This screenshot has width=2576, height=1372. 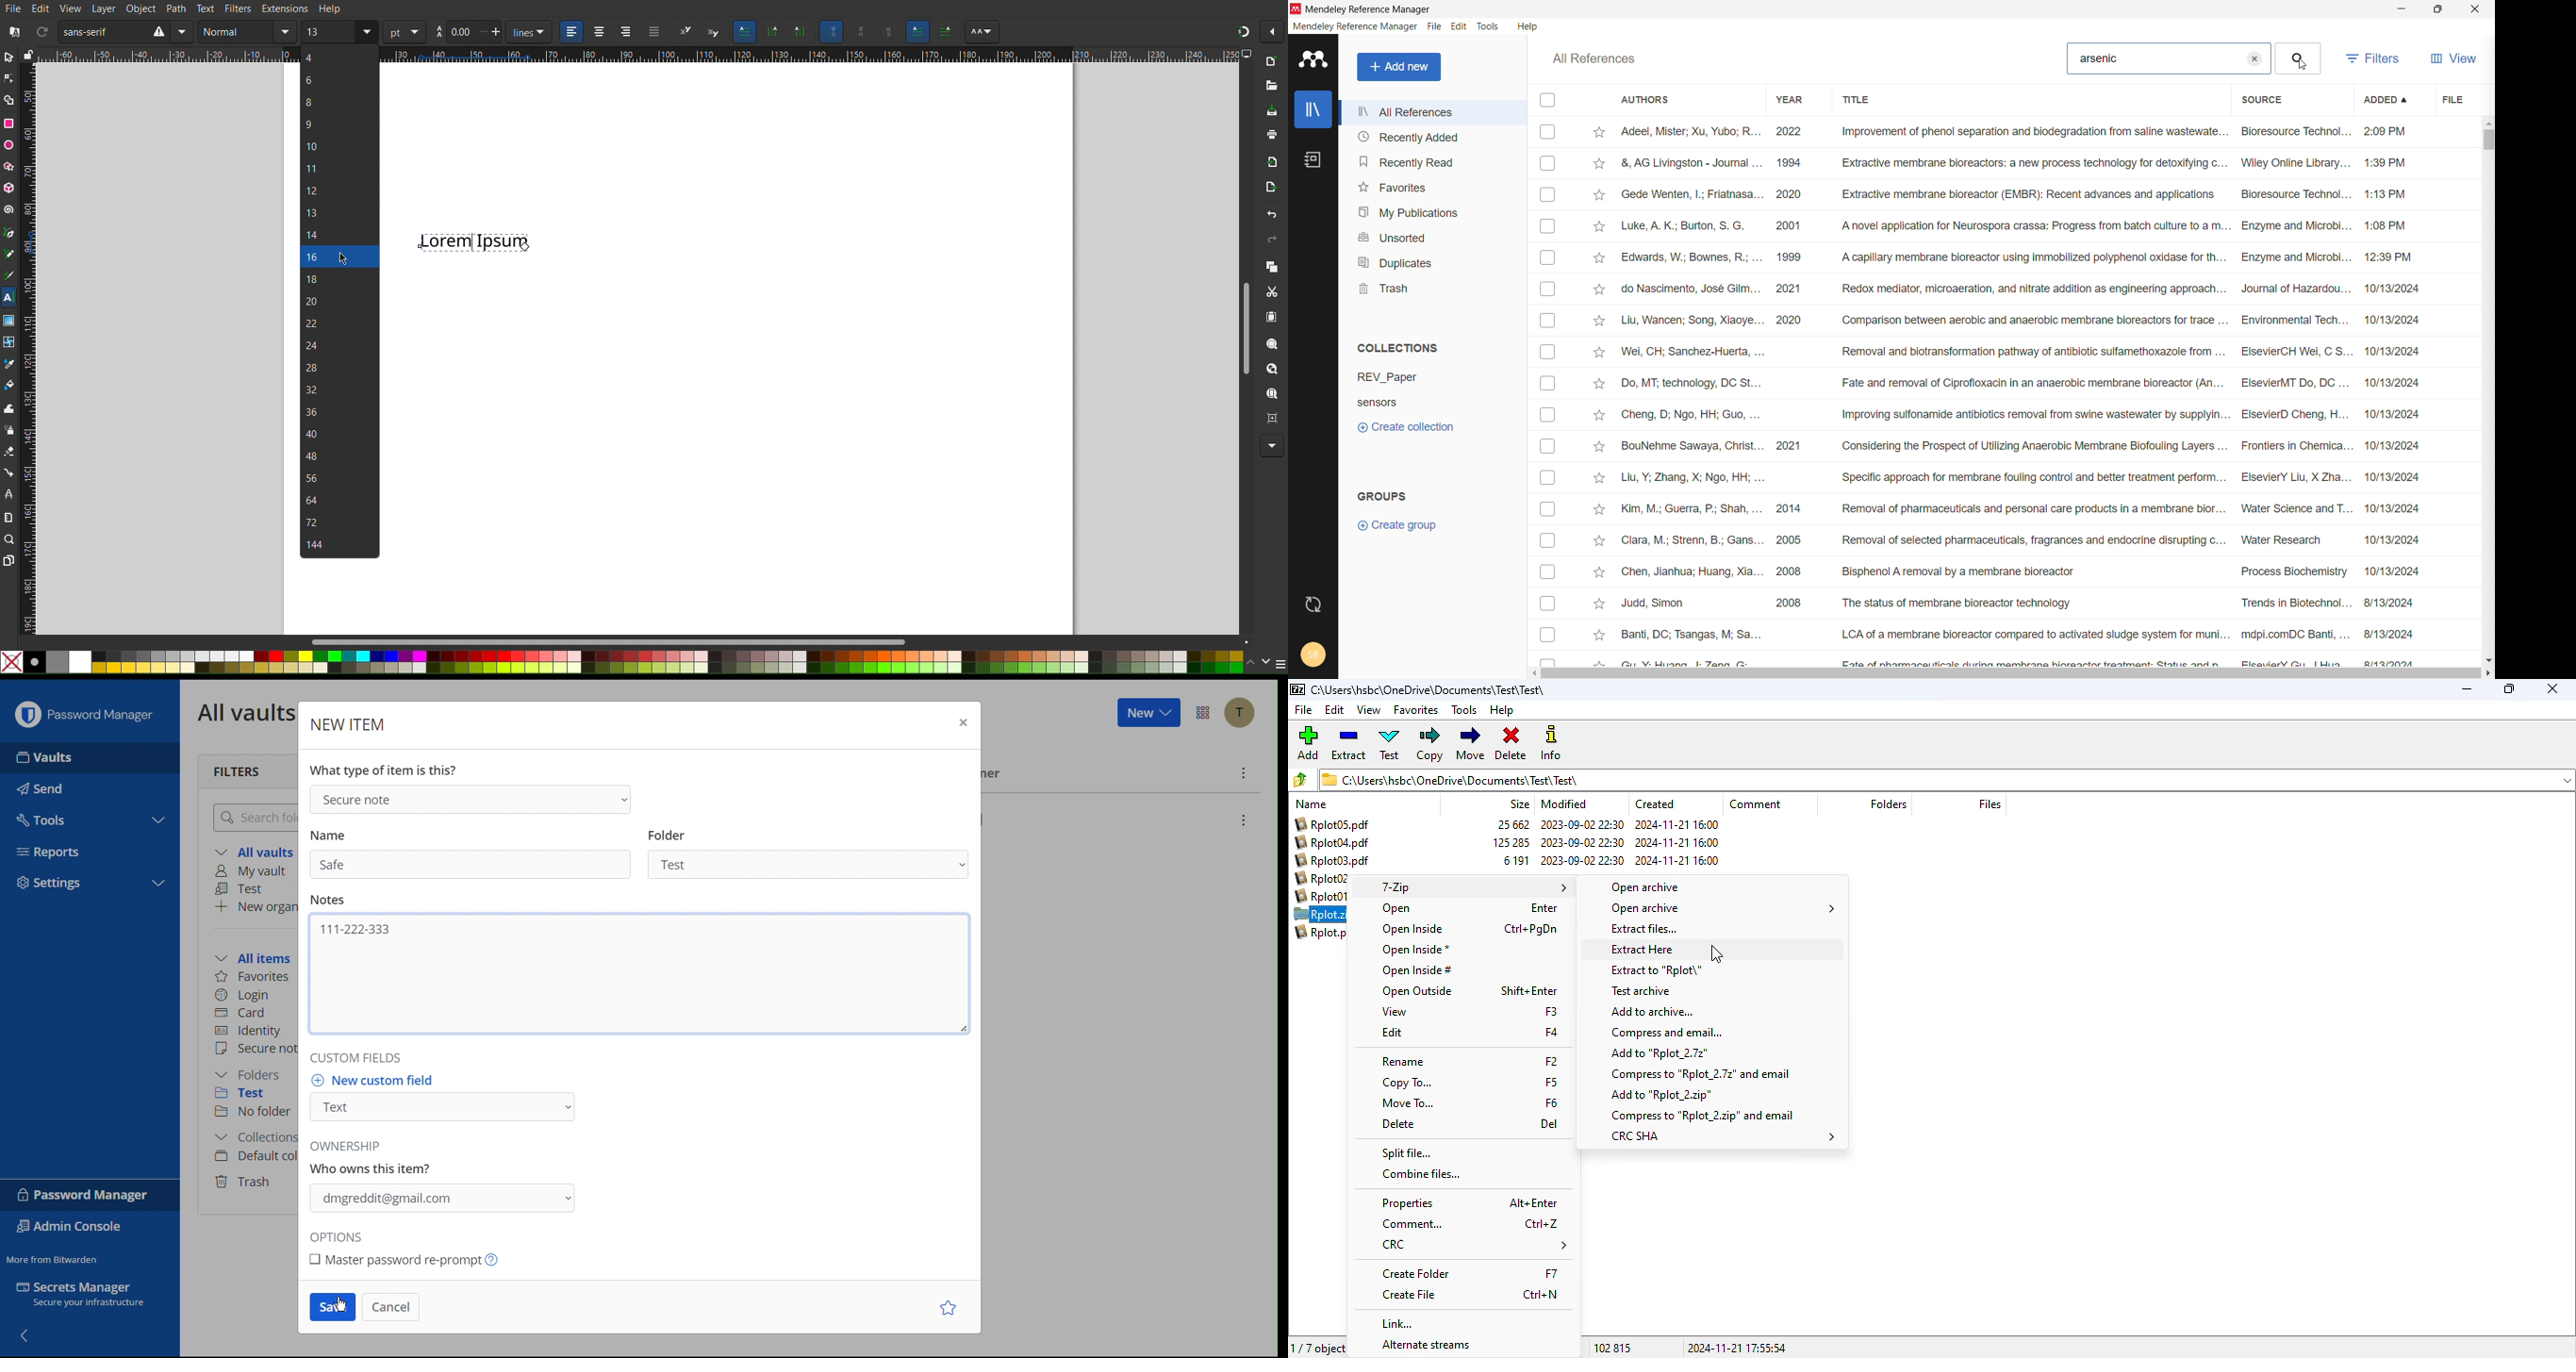 What do you see at coordinates (1548, 258) in the screenshot?
I see `Checkbox` at bounding box center [1548, 258].